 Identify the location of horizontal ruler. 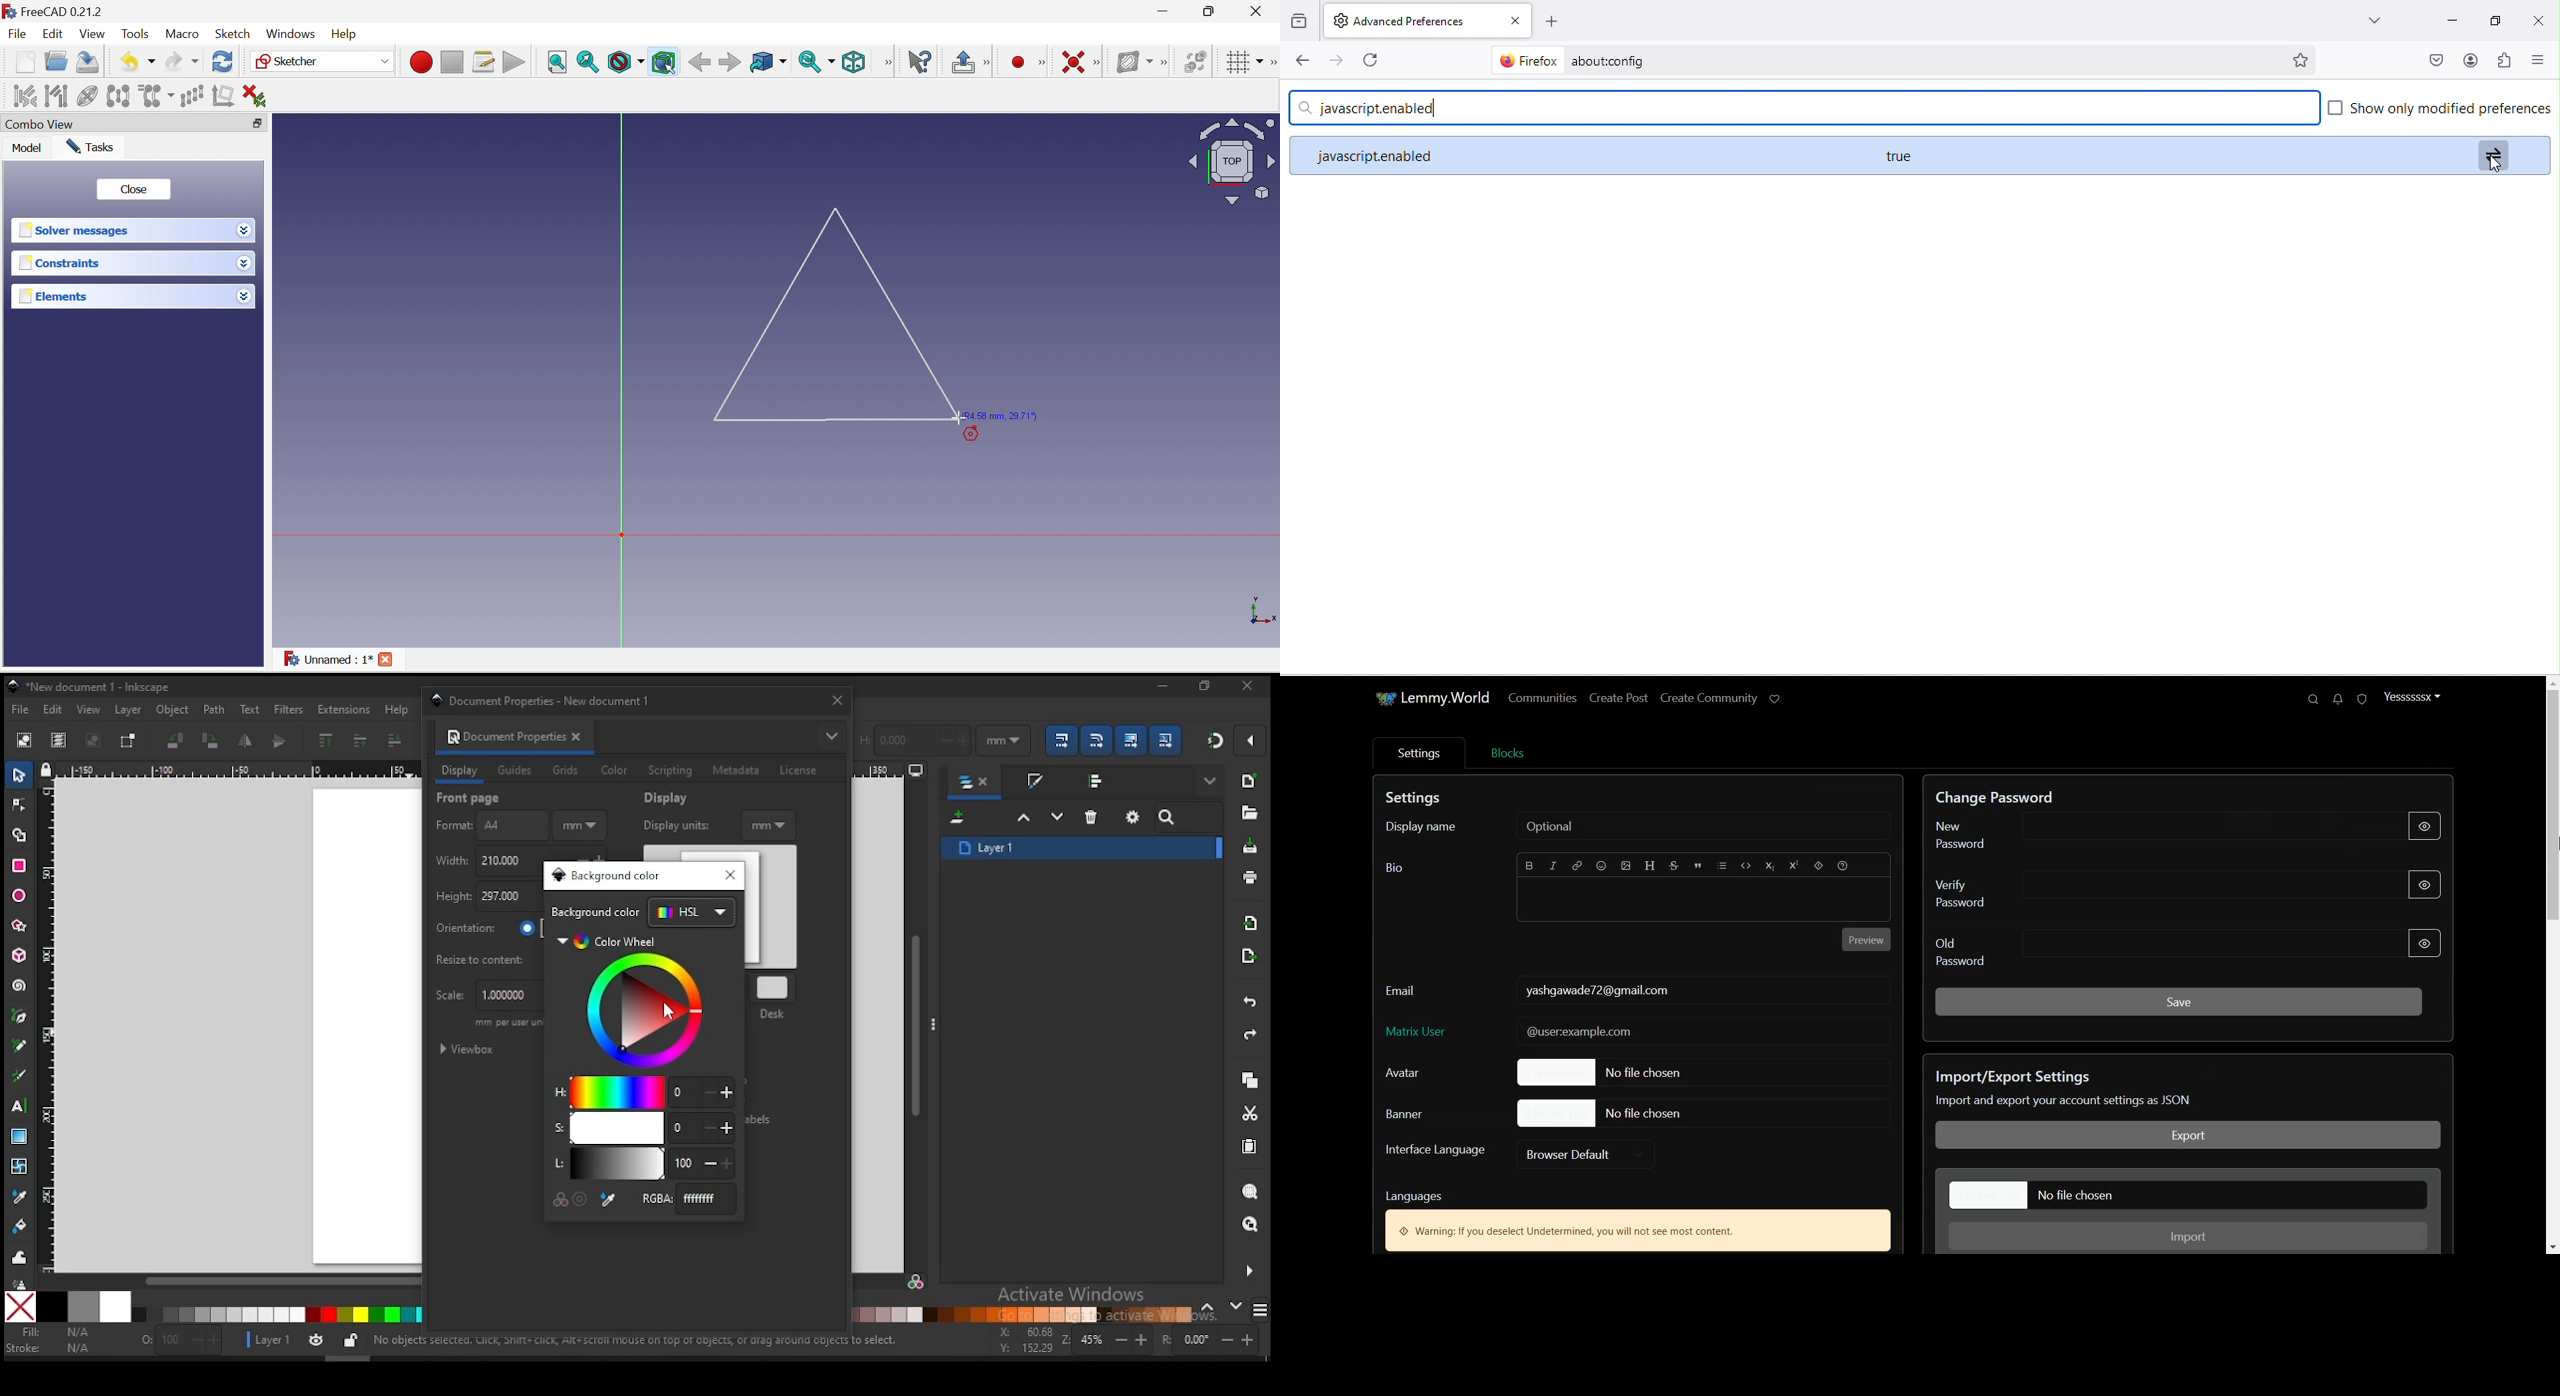
(892, 772).